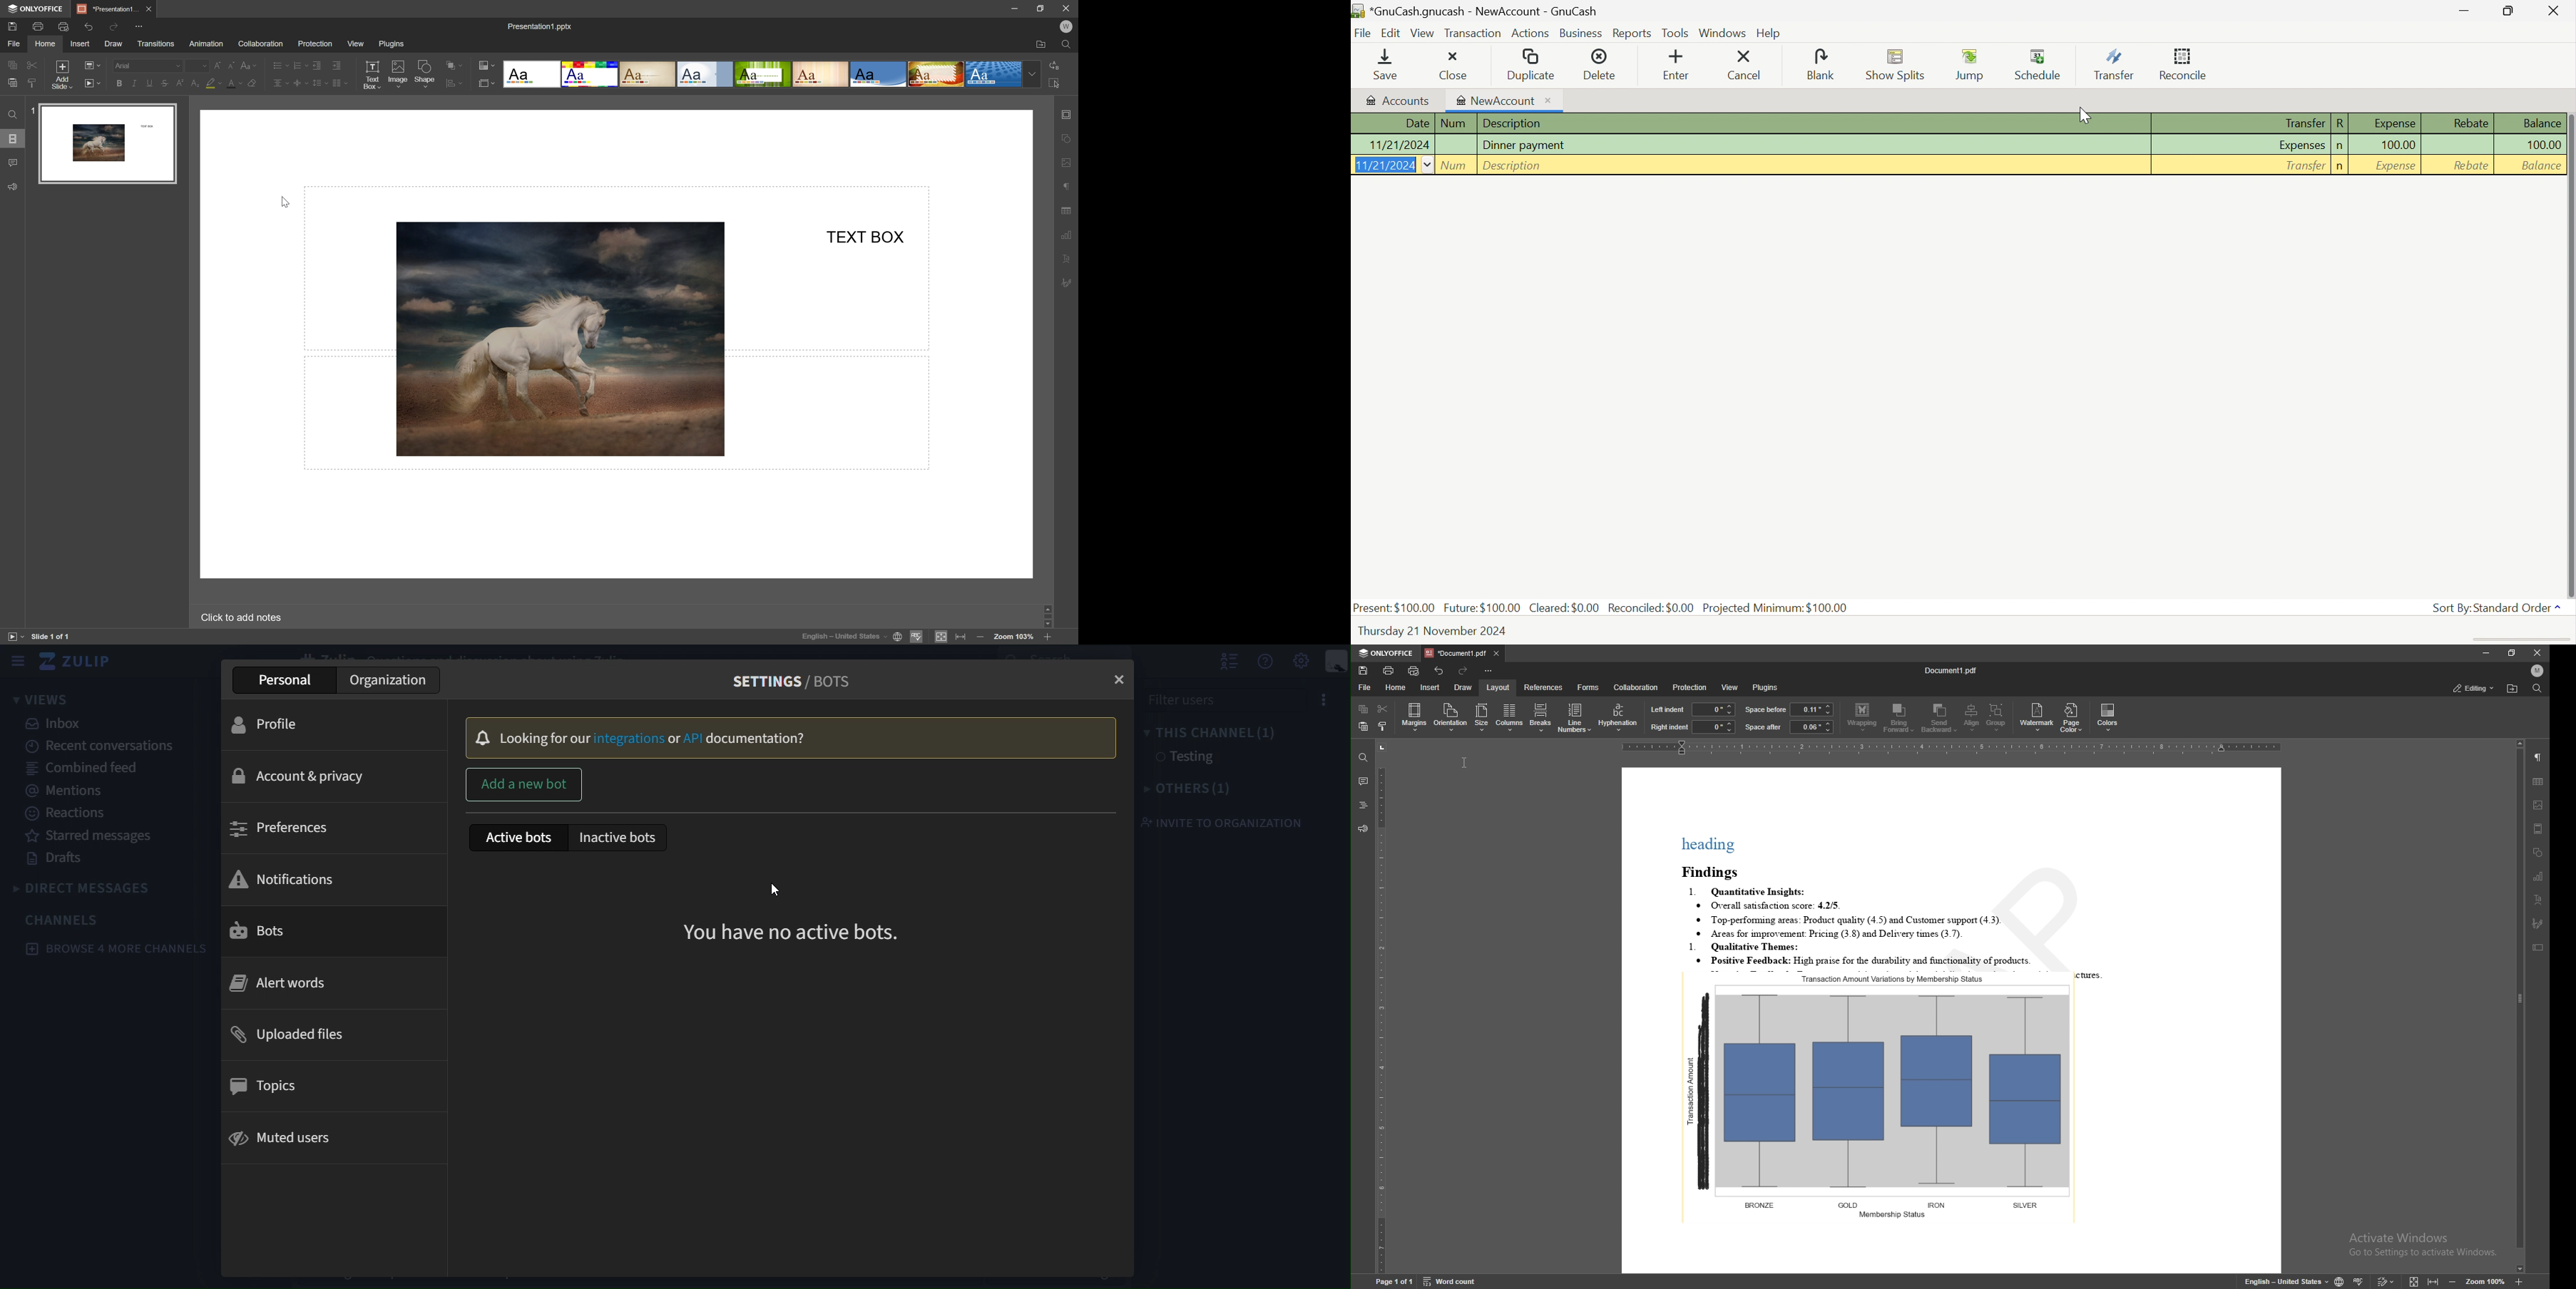  What do you see at coordinates (285, 724) in the screenshot?
I see `profile` at bounding box center [285, 724].